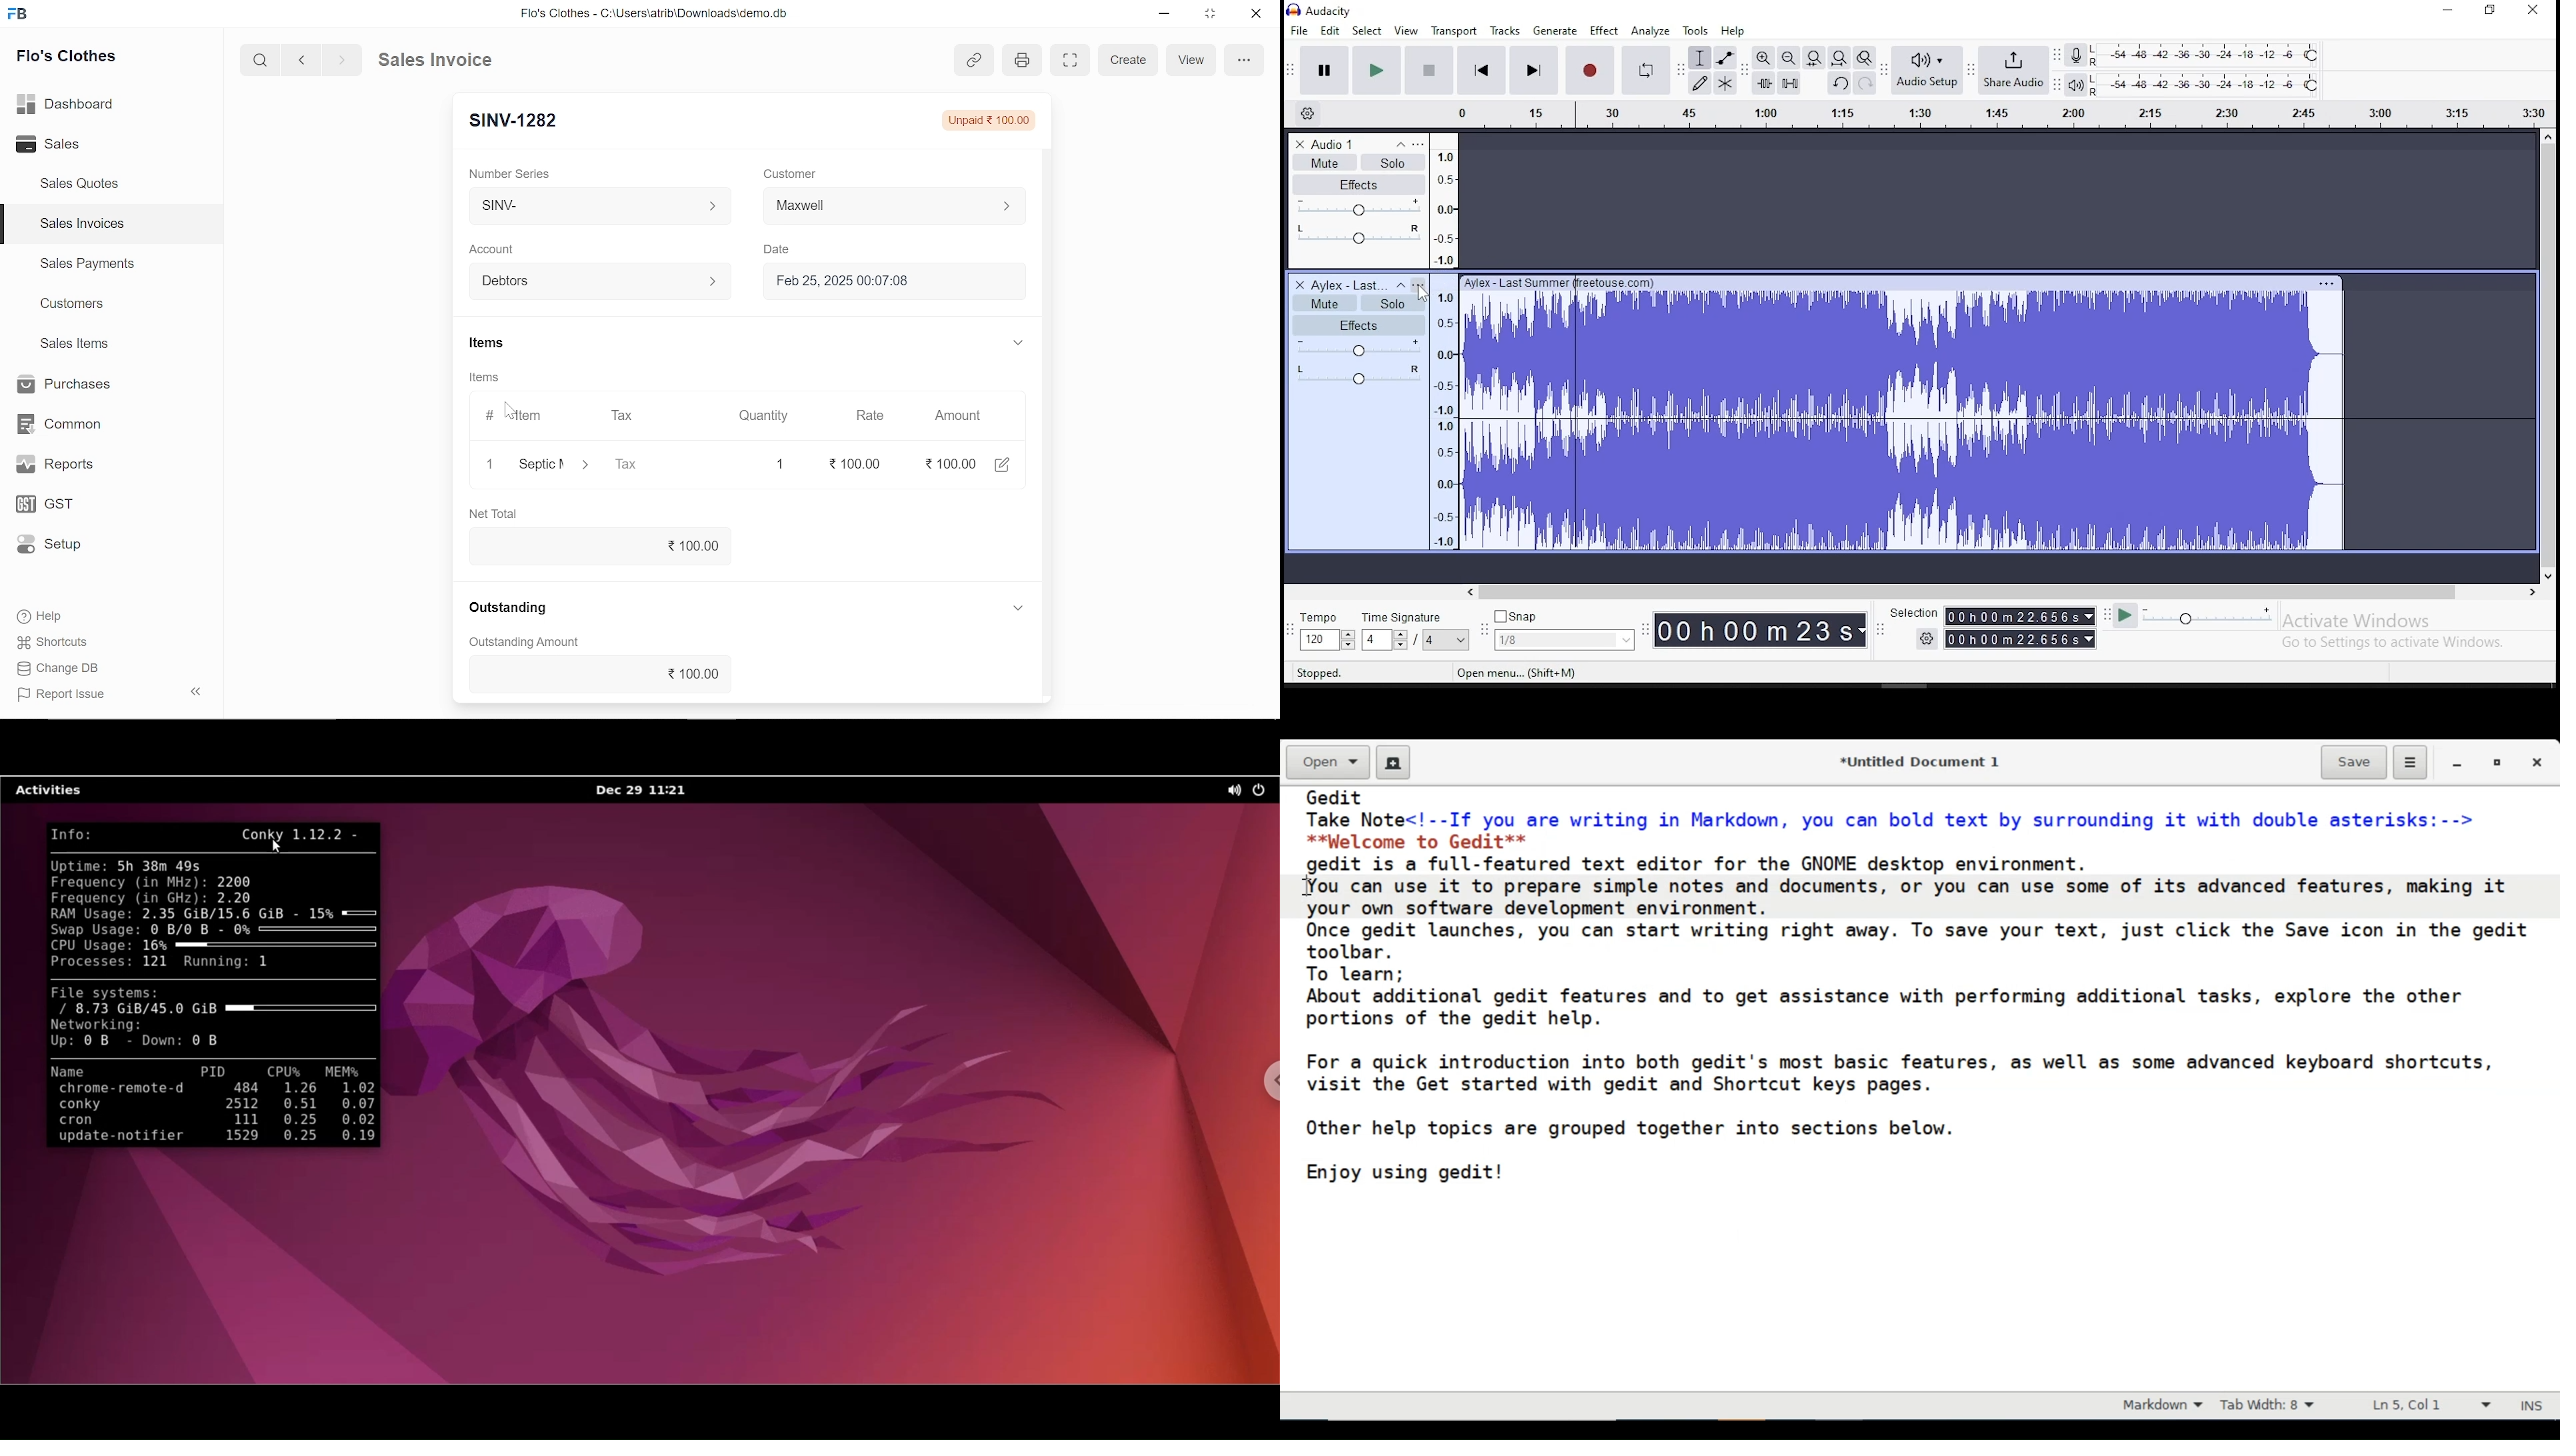 Image resolution: width=2576 pixels, height=1456 pixels. What do you see at coordinates (1019, 608) in the screenshot?
I see `expand reference` at bounding box center [1019, 608].